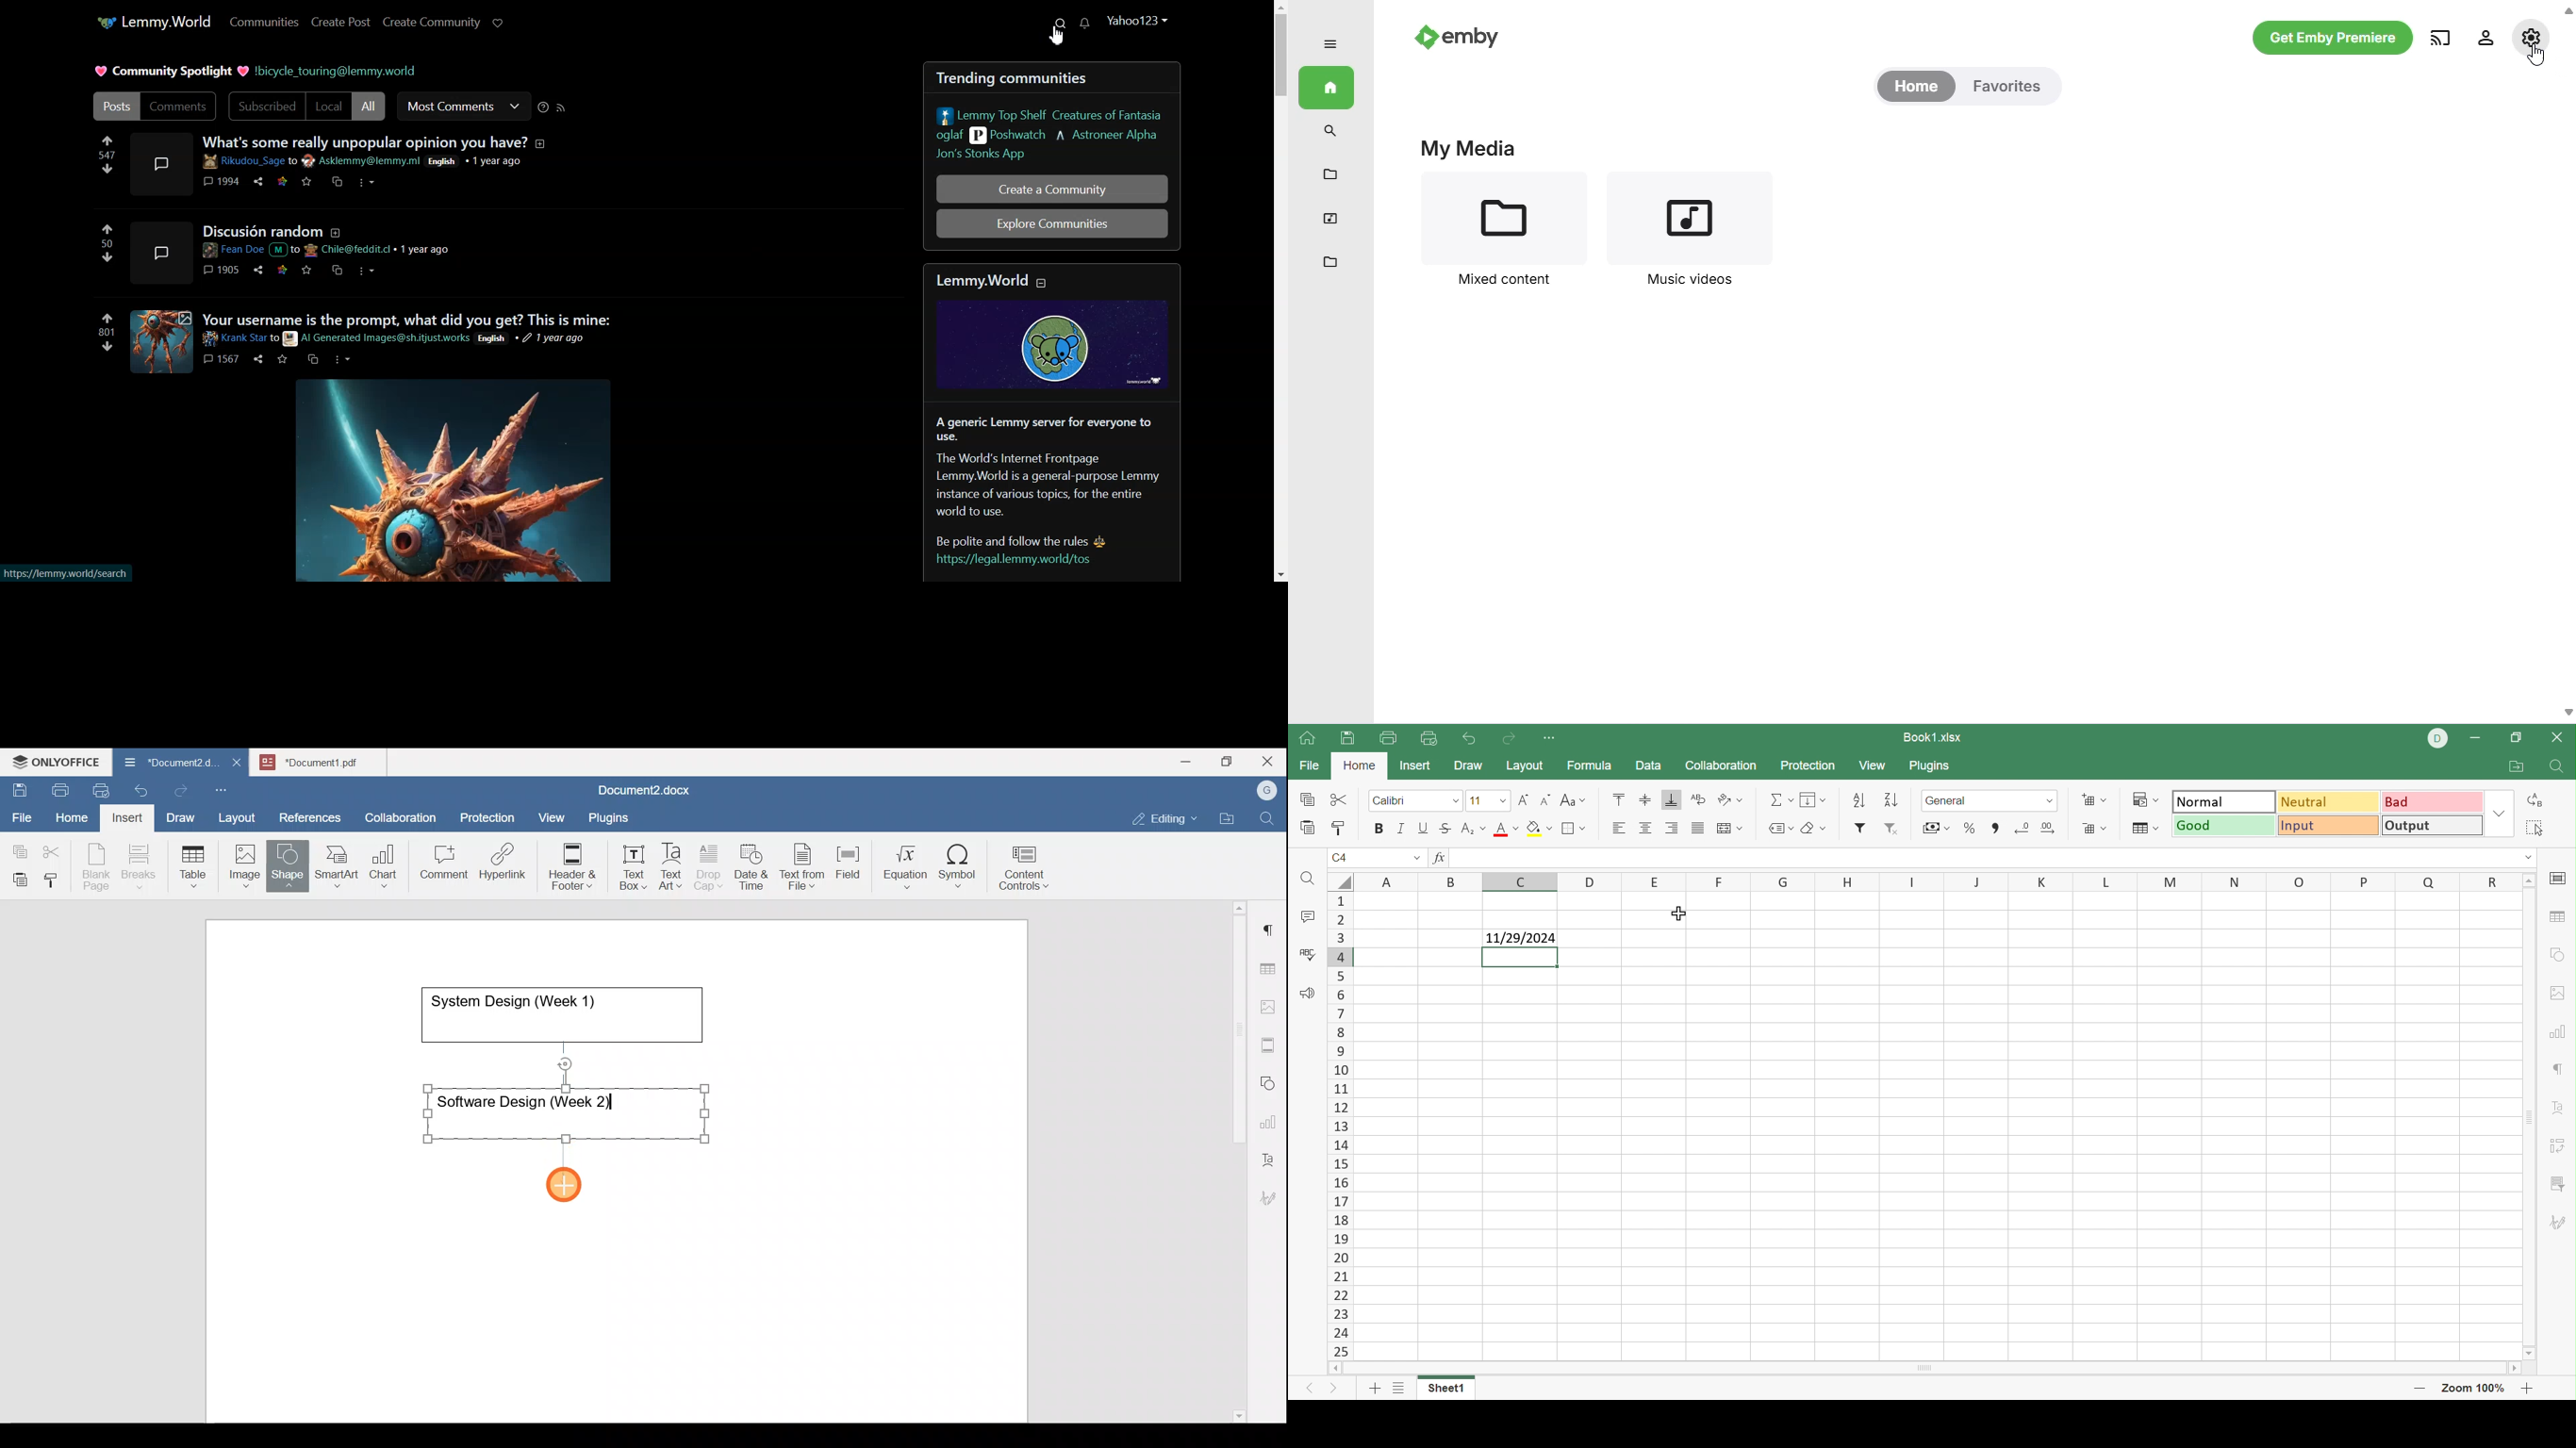 The width and height of the screenshot is (2576, 1456). What do you see at coordinates (153, 21) in the screenshot?
I see `Lemmy.World` at bounding box center [153, 21].